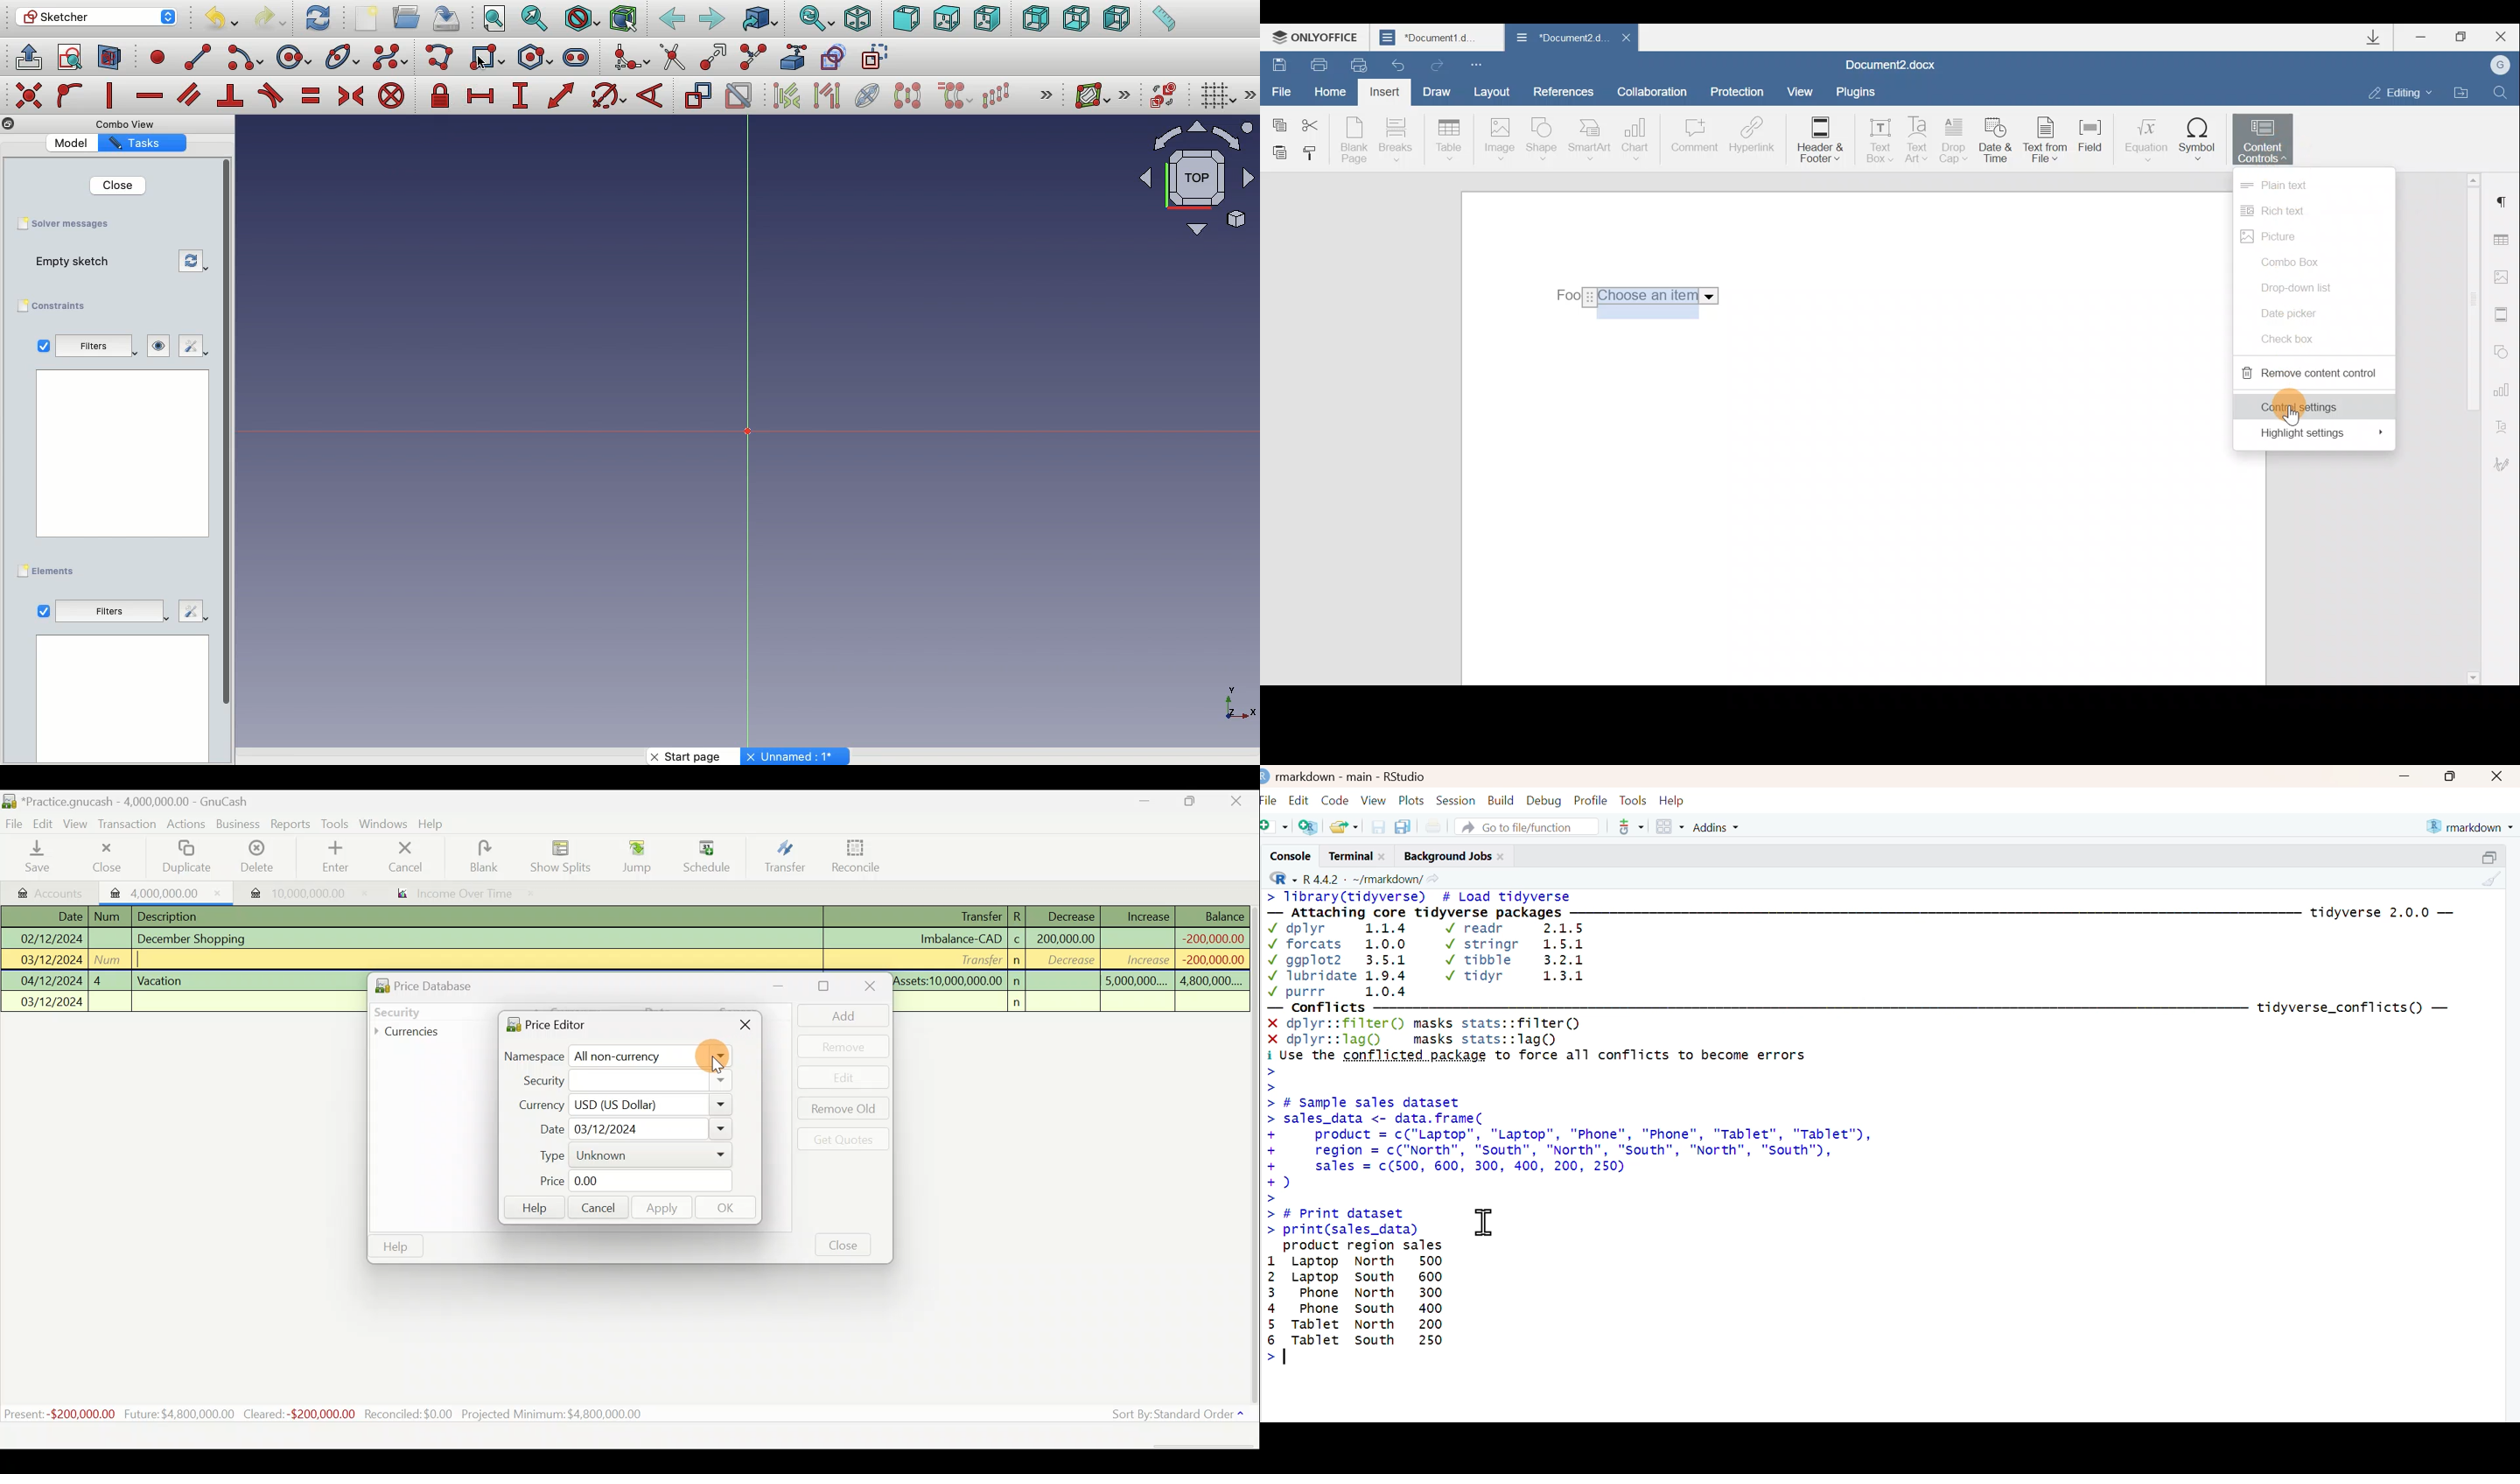 Image resolution: width=2520 pixels, height=1484 pixels. Describe the element at coordinates (104, 857) in the screenshot. I see `Close` at that location.